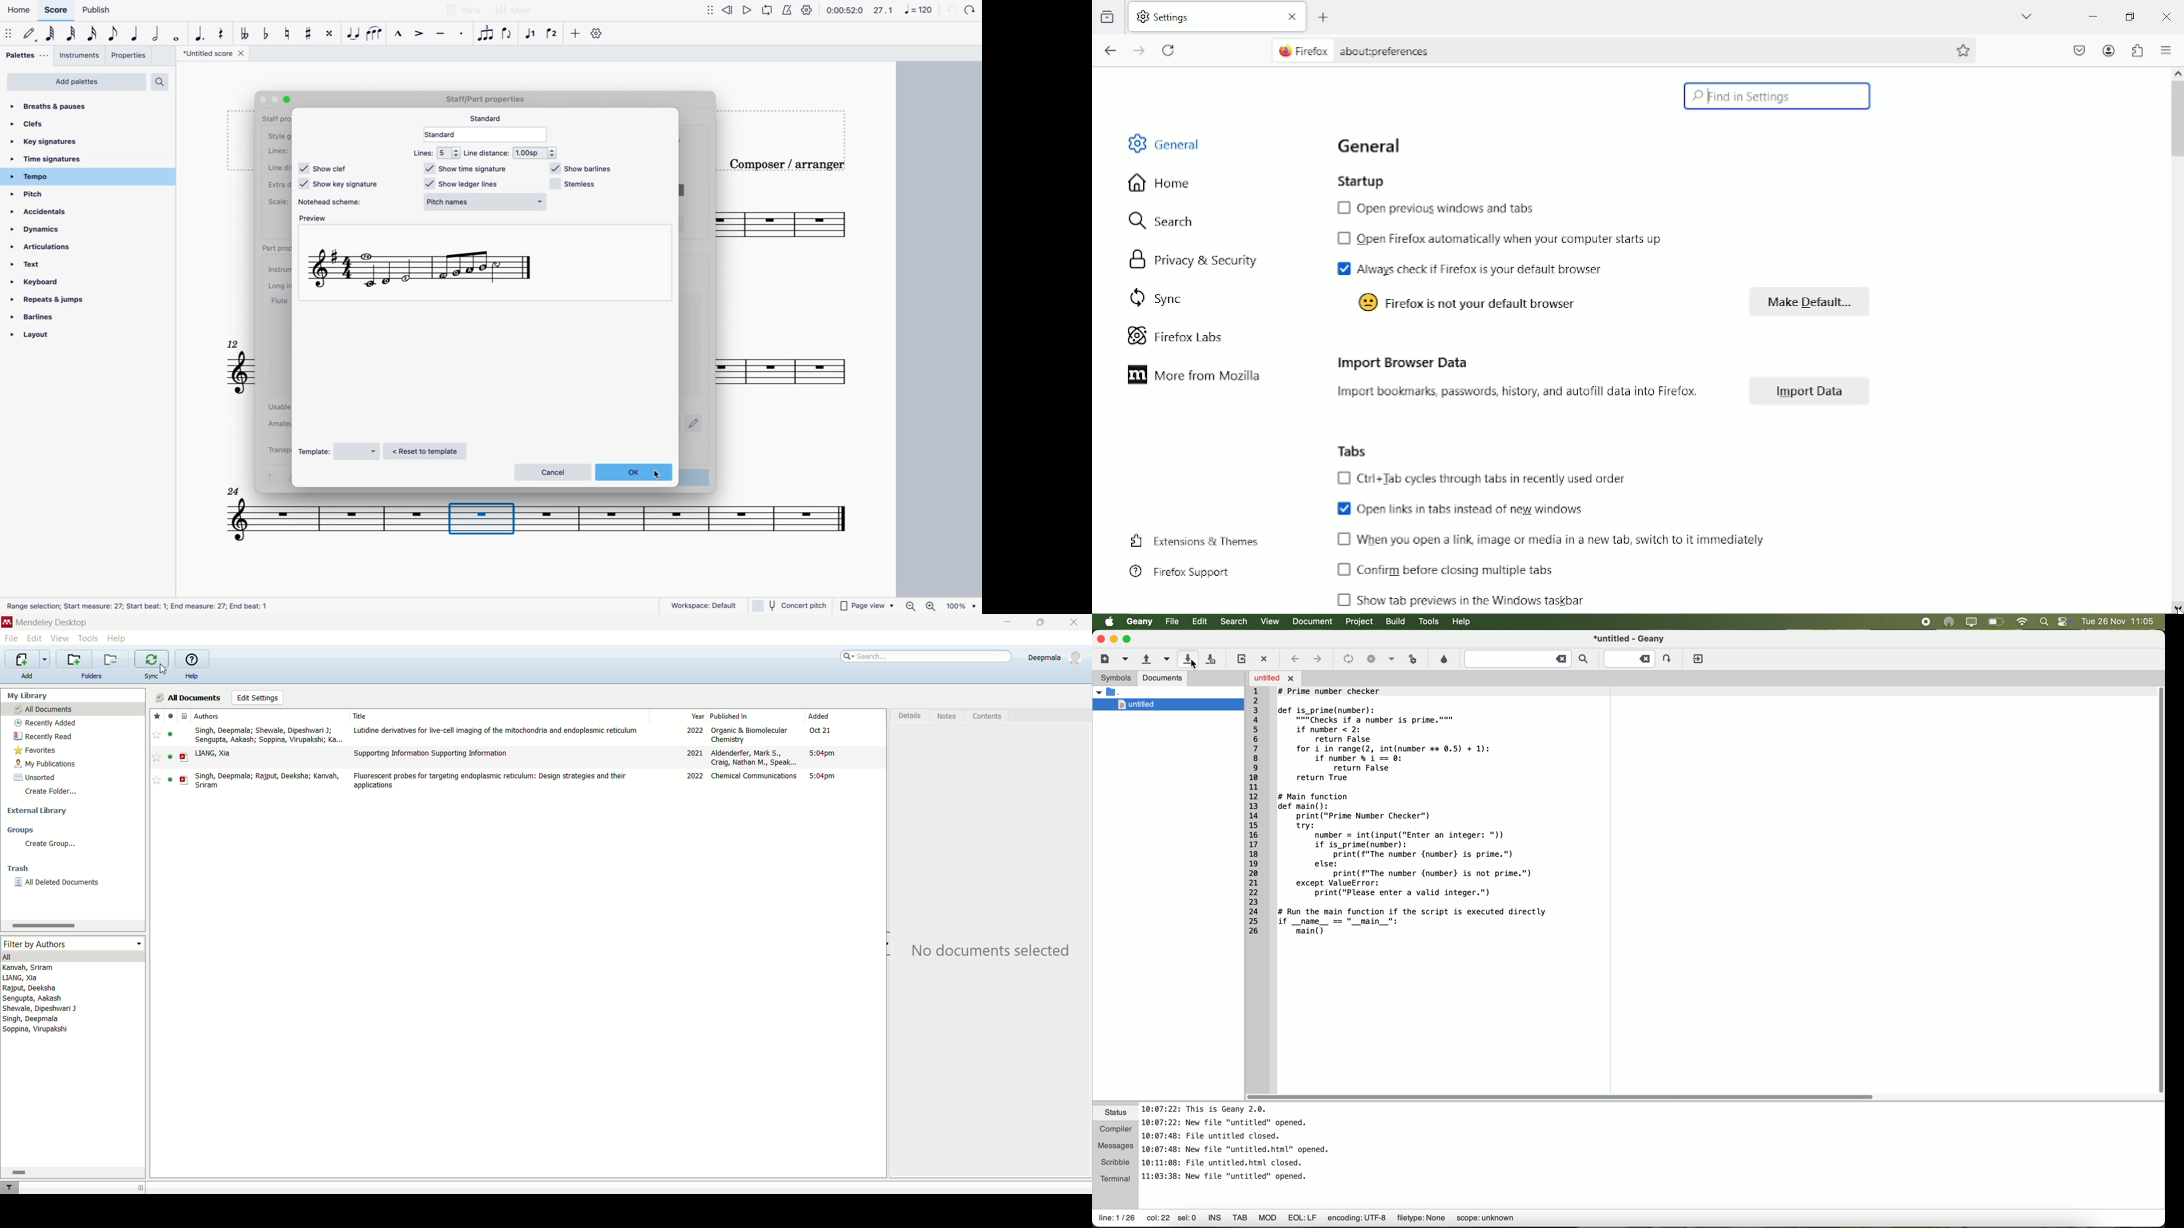 The height and width of the screenshot is (1232, 2184). I want to click on score, so click(541, 525).